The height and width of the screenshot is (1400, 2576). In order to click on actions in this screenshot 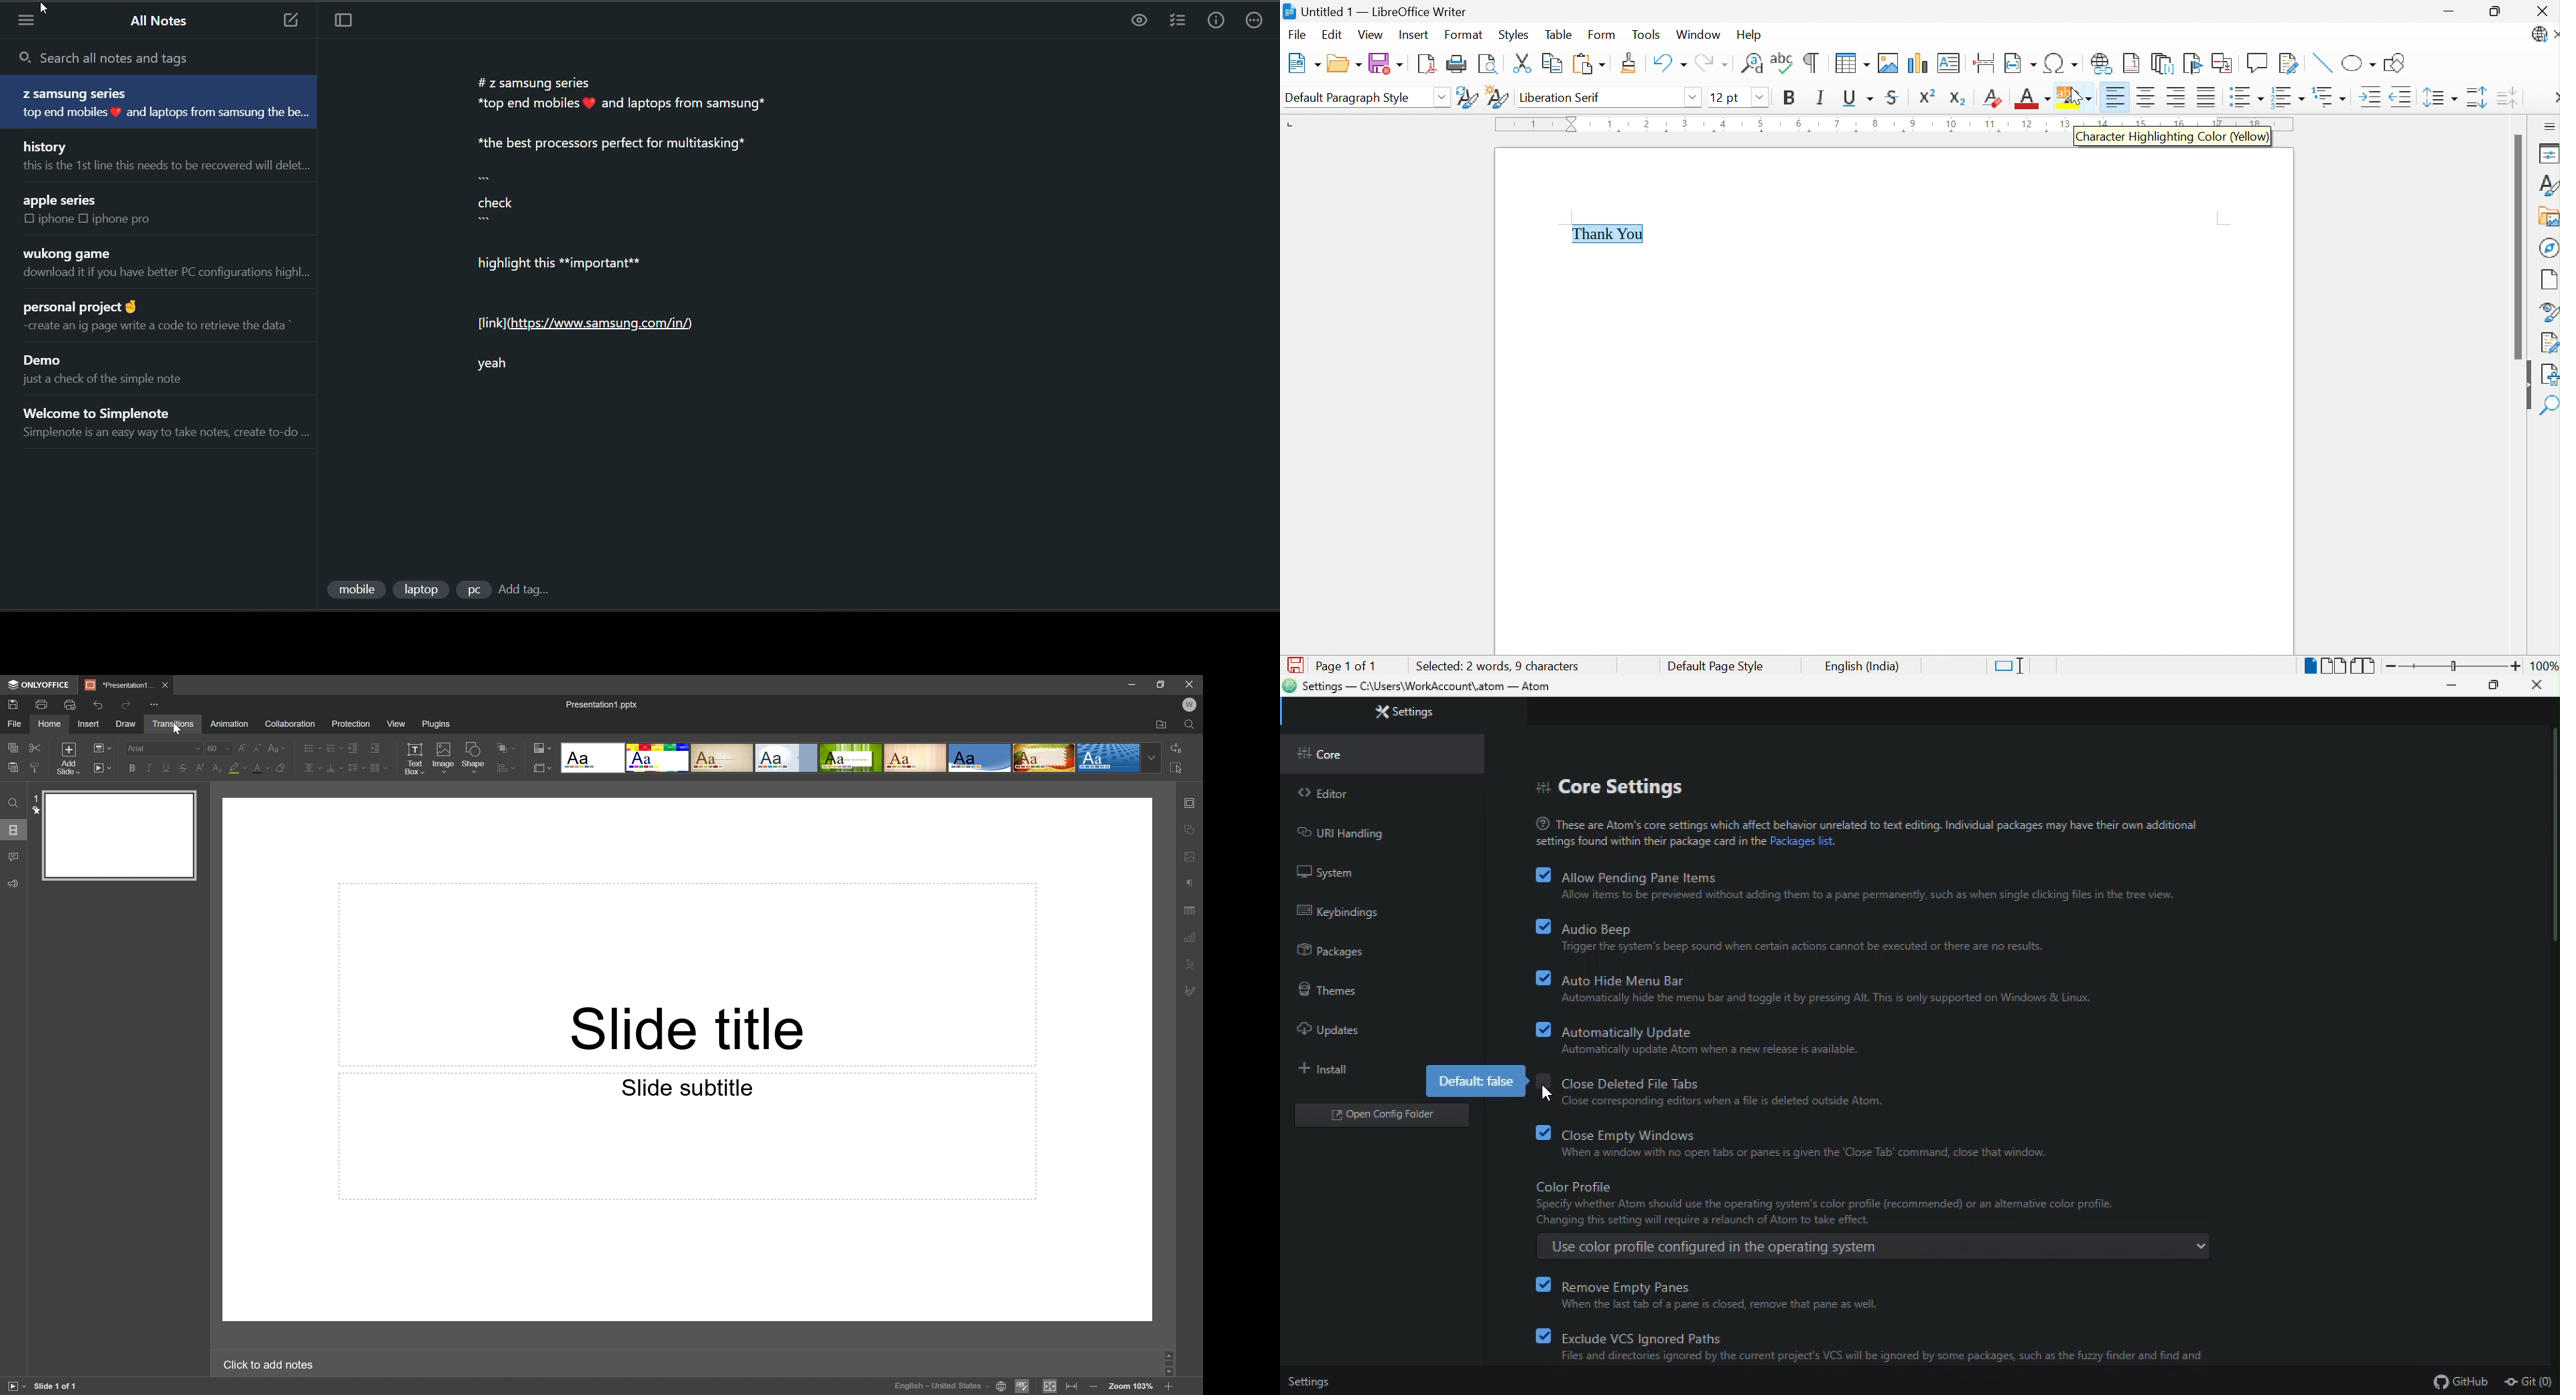, I will do `click(1259, 20)`.